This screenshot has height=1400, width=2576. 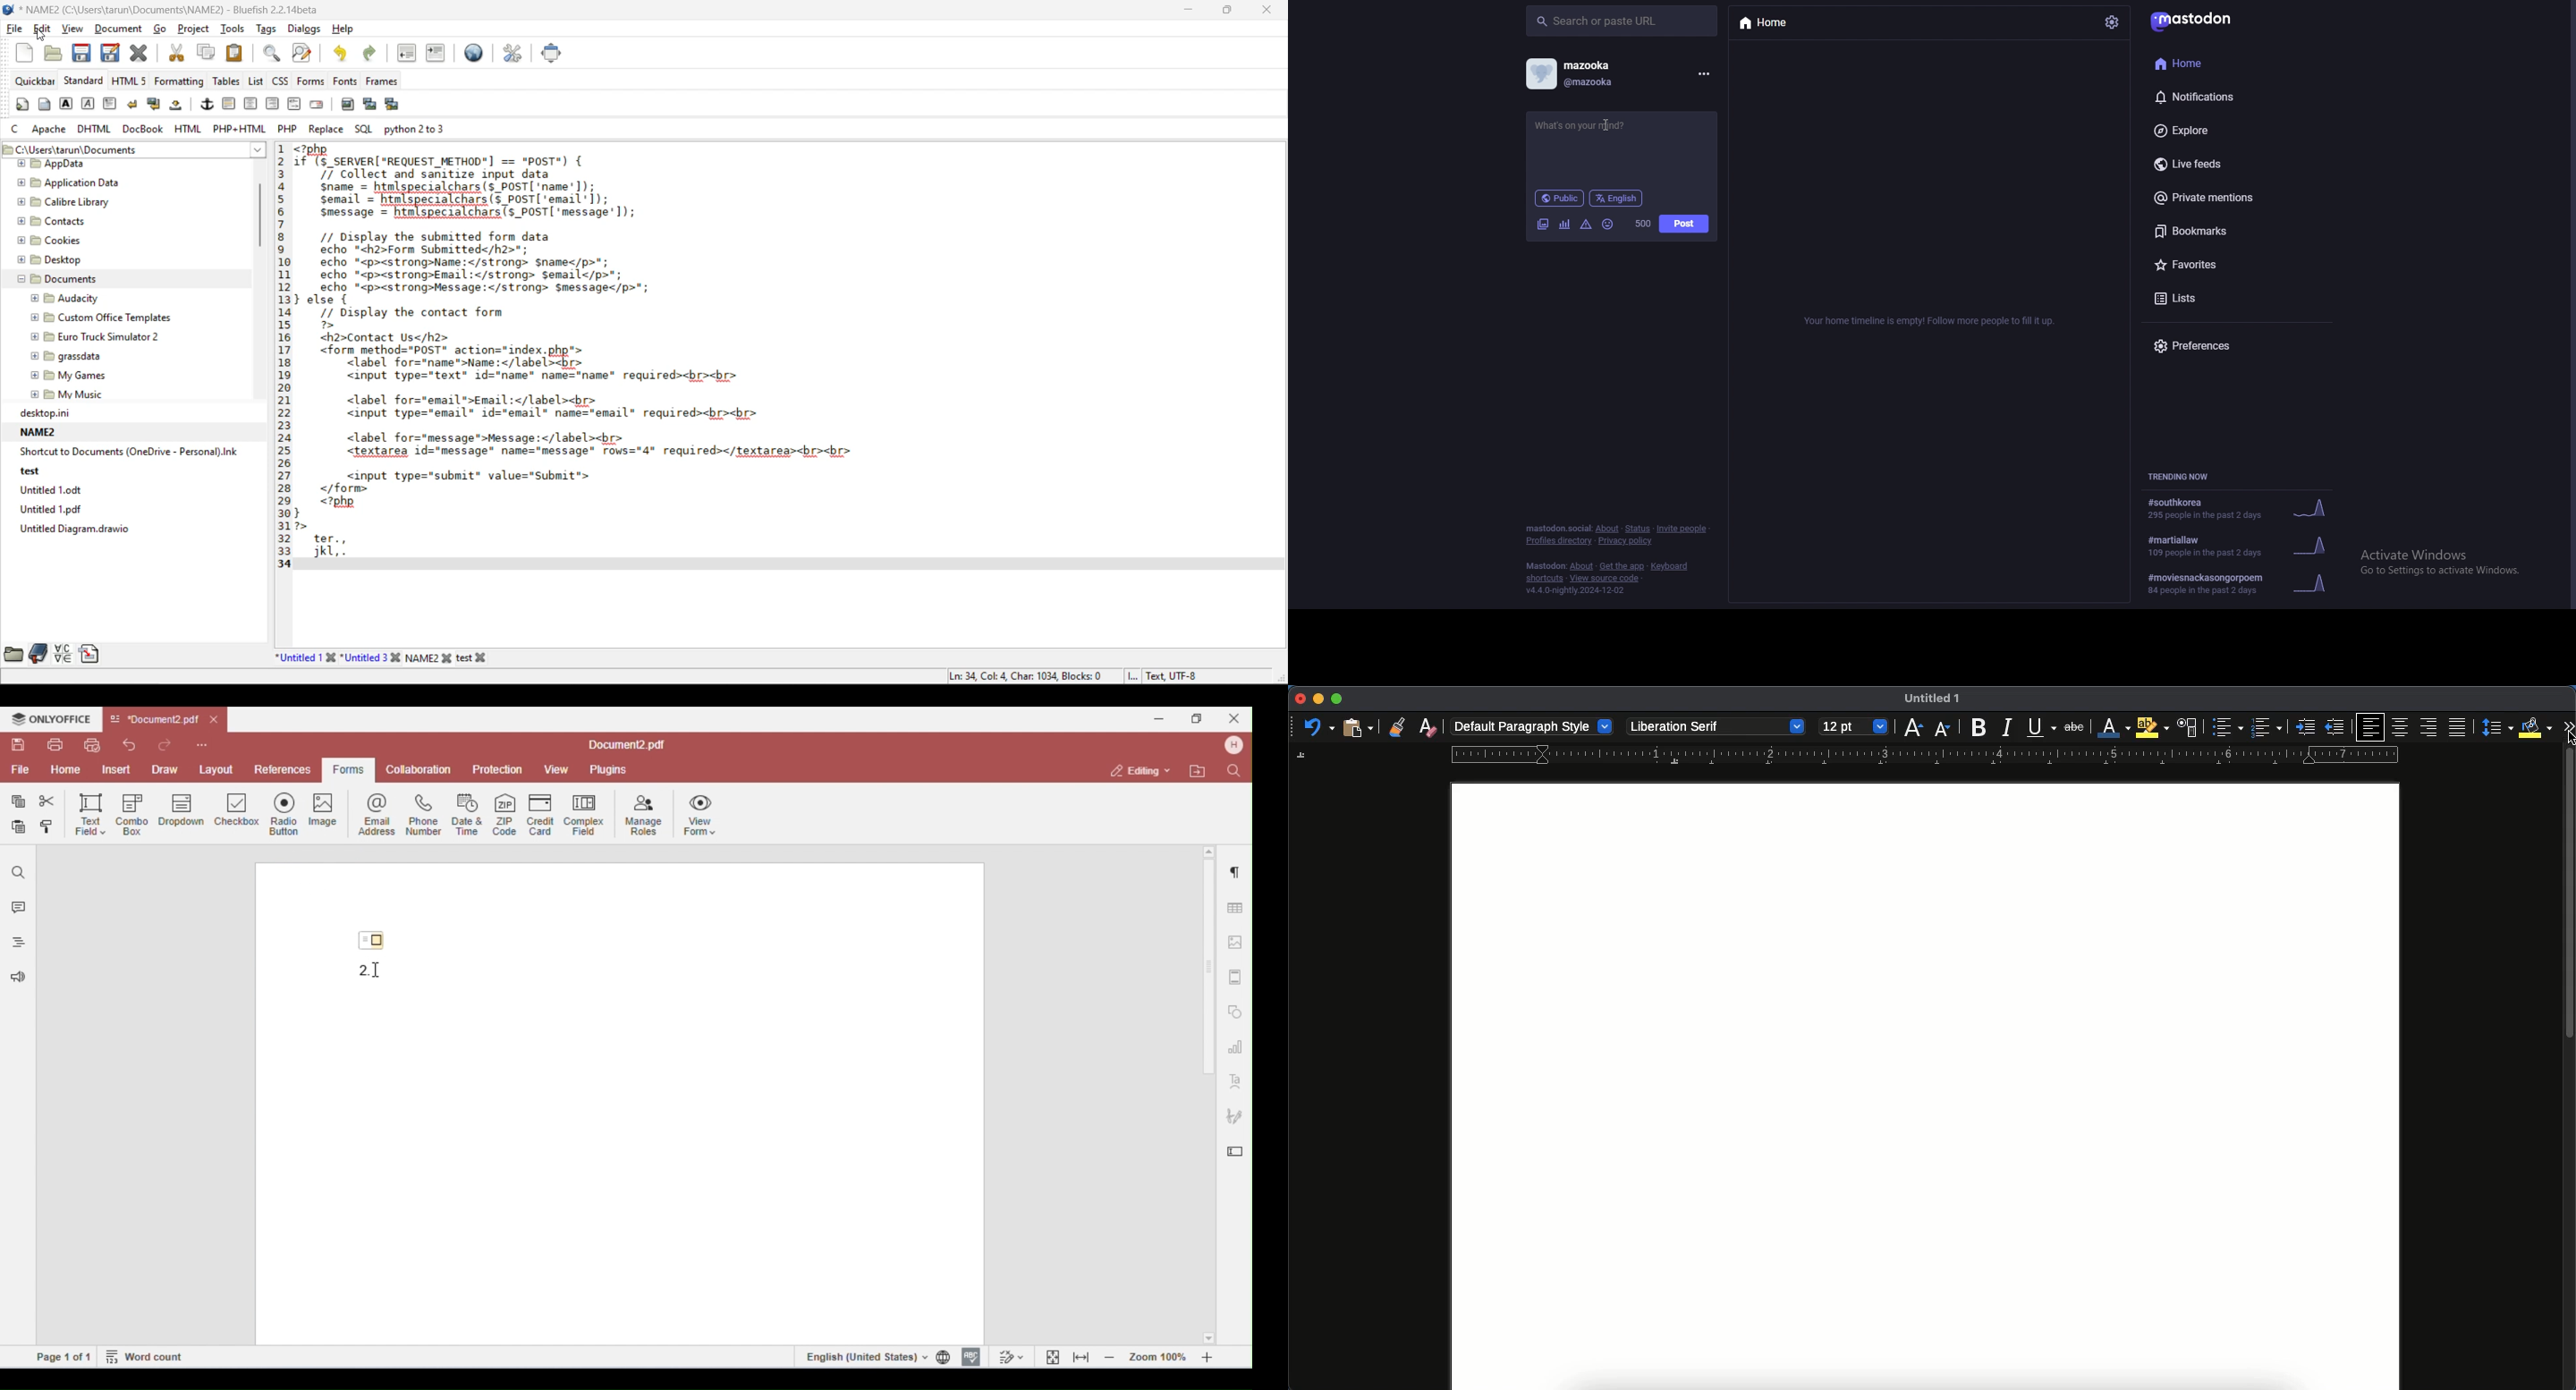 I want to click on snippets, so click(x=89, y=655).